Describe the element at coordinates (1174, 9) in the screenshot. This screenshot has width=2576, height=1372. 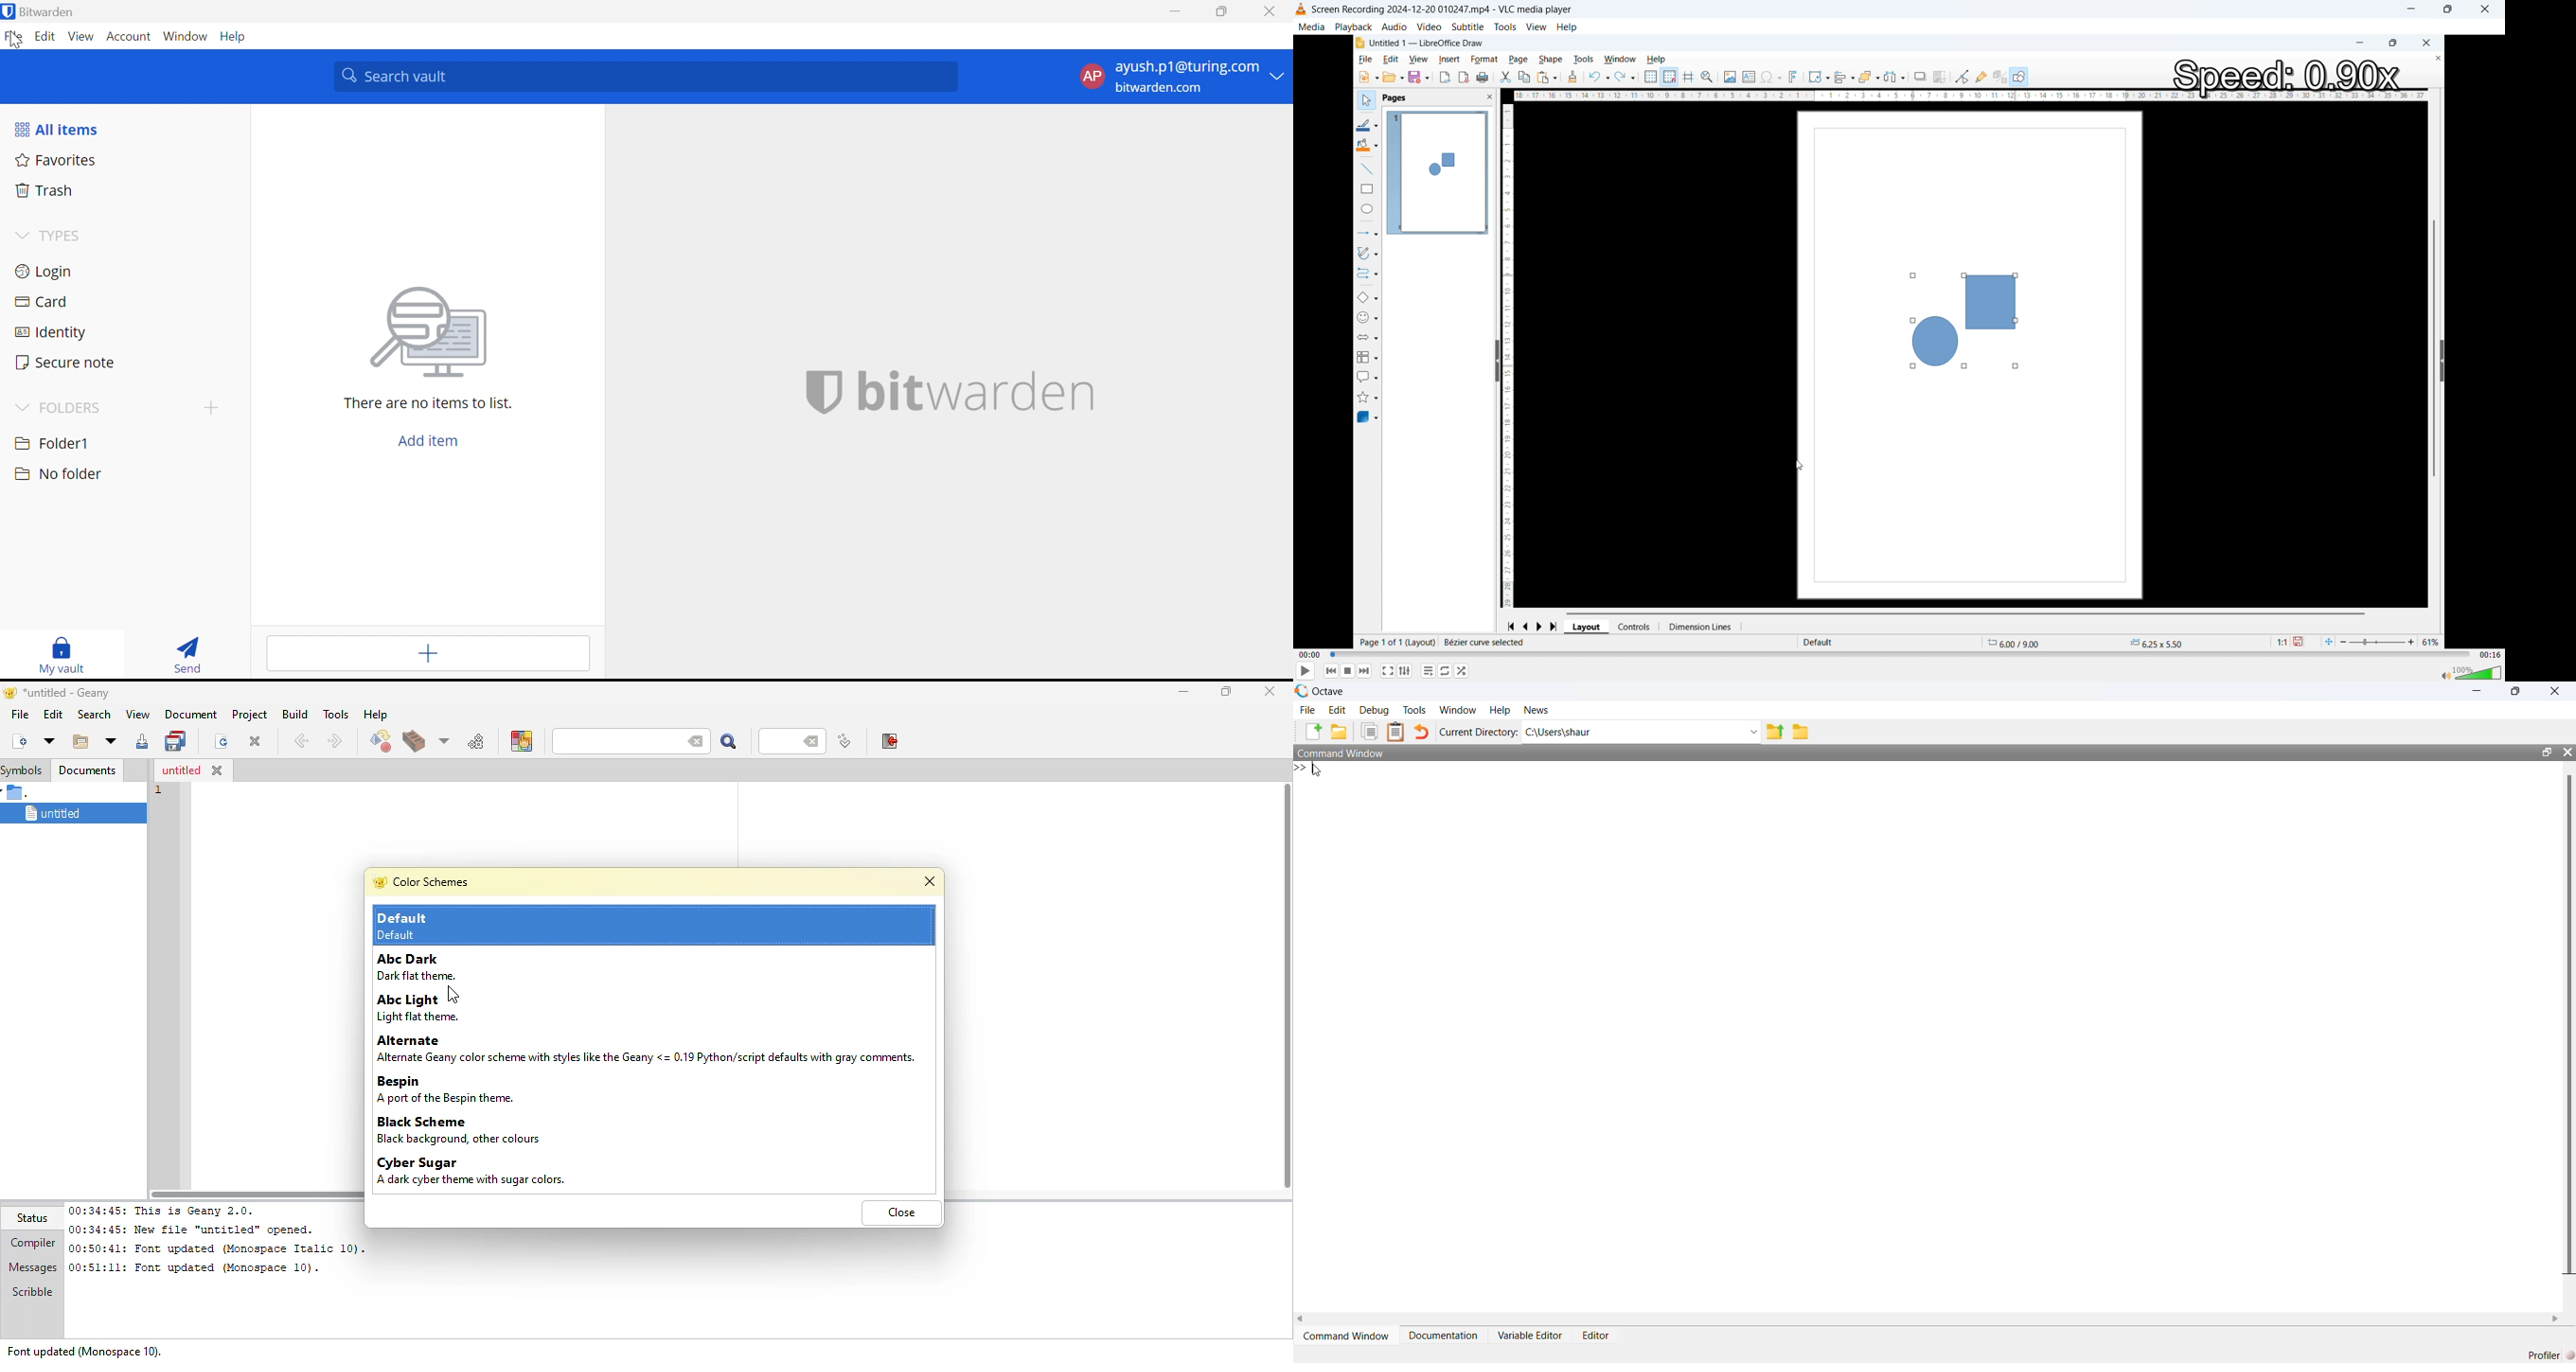
I see `Minimize` at that location.